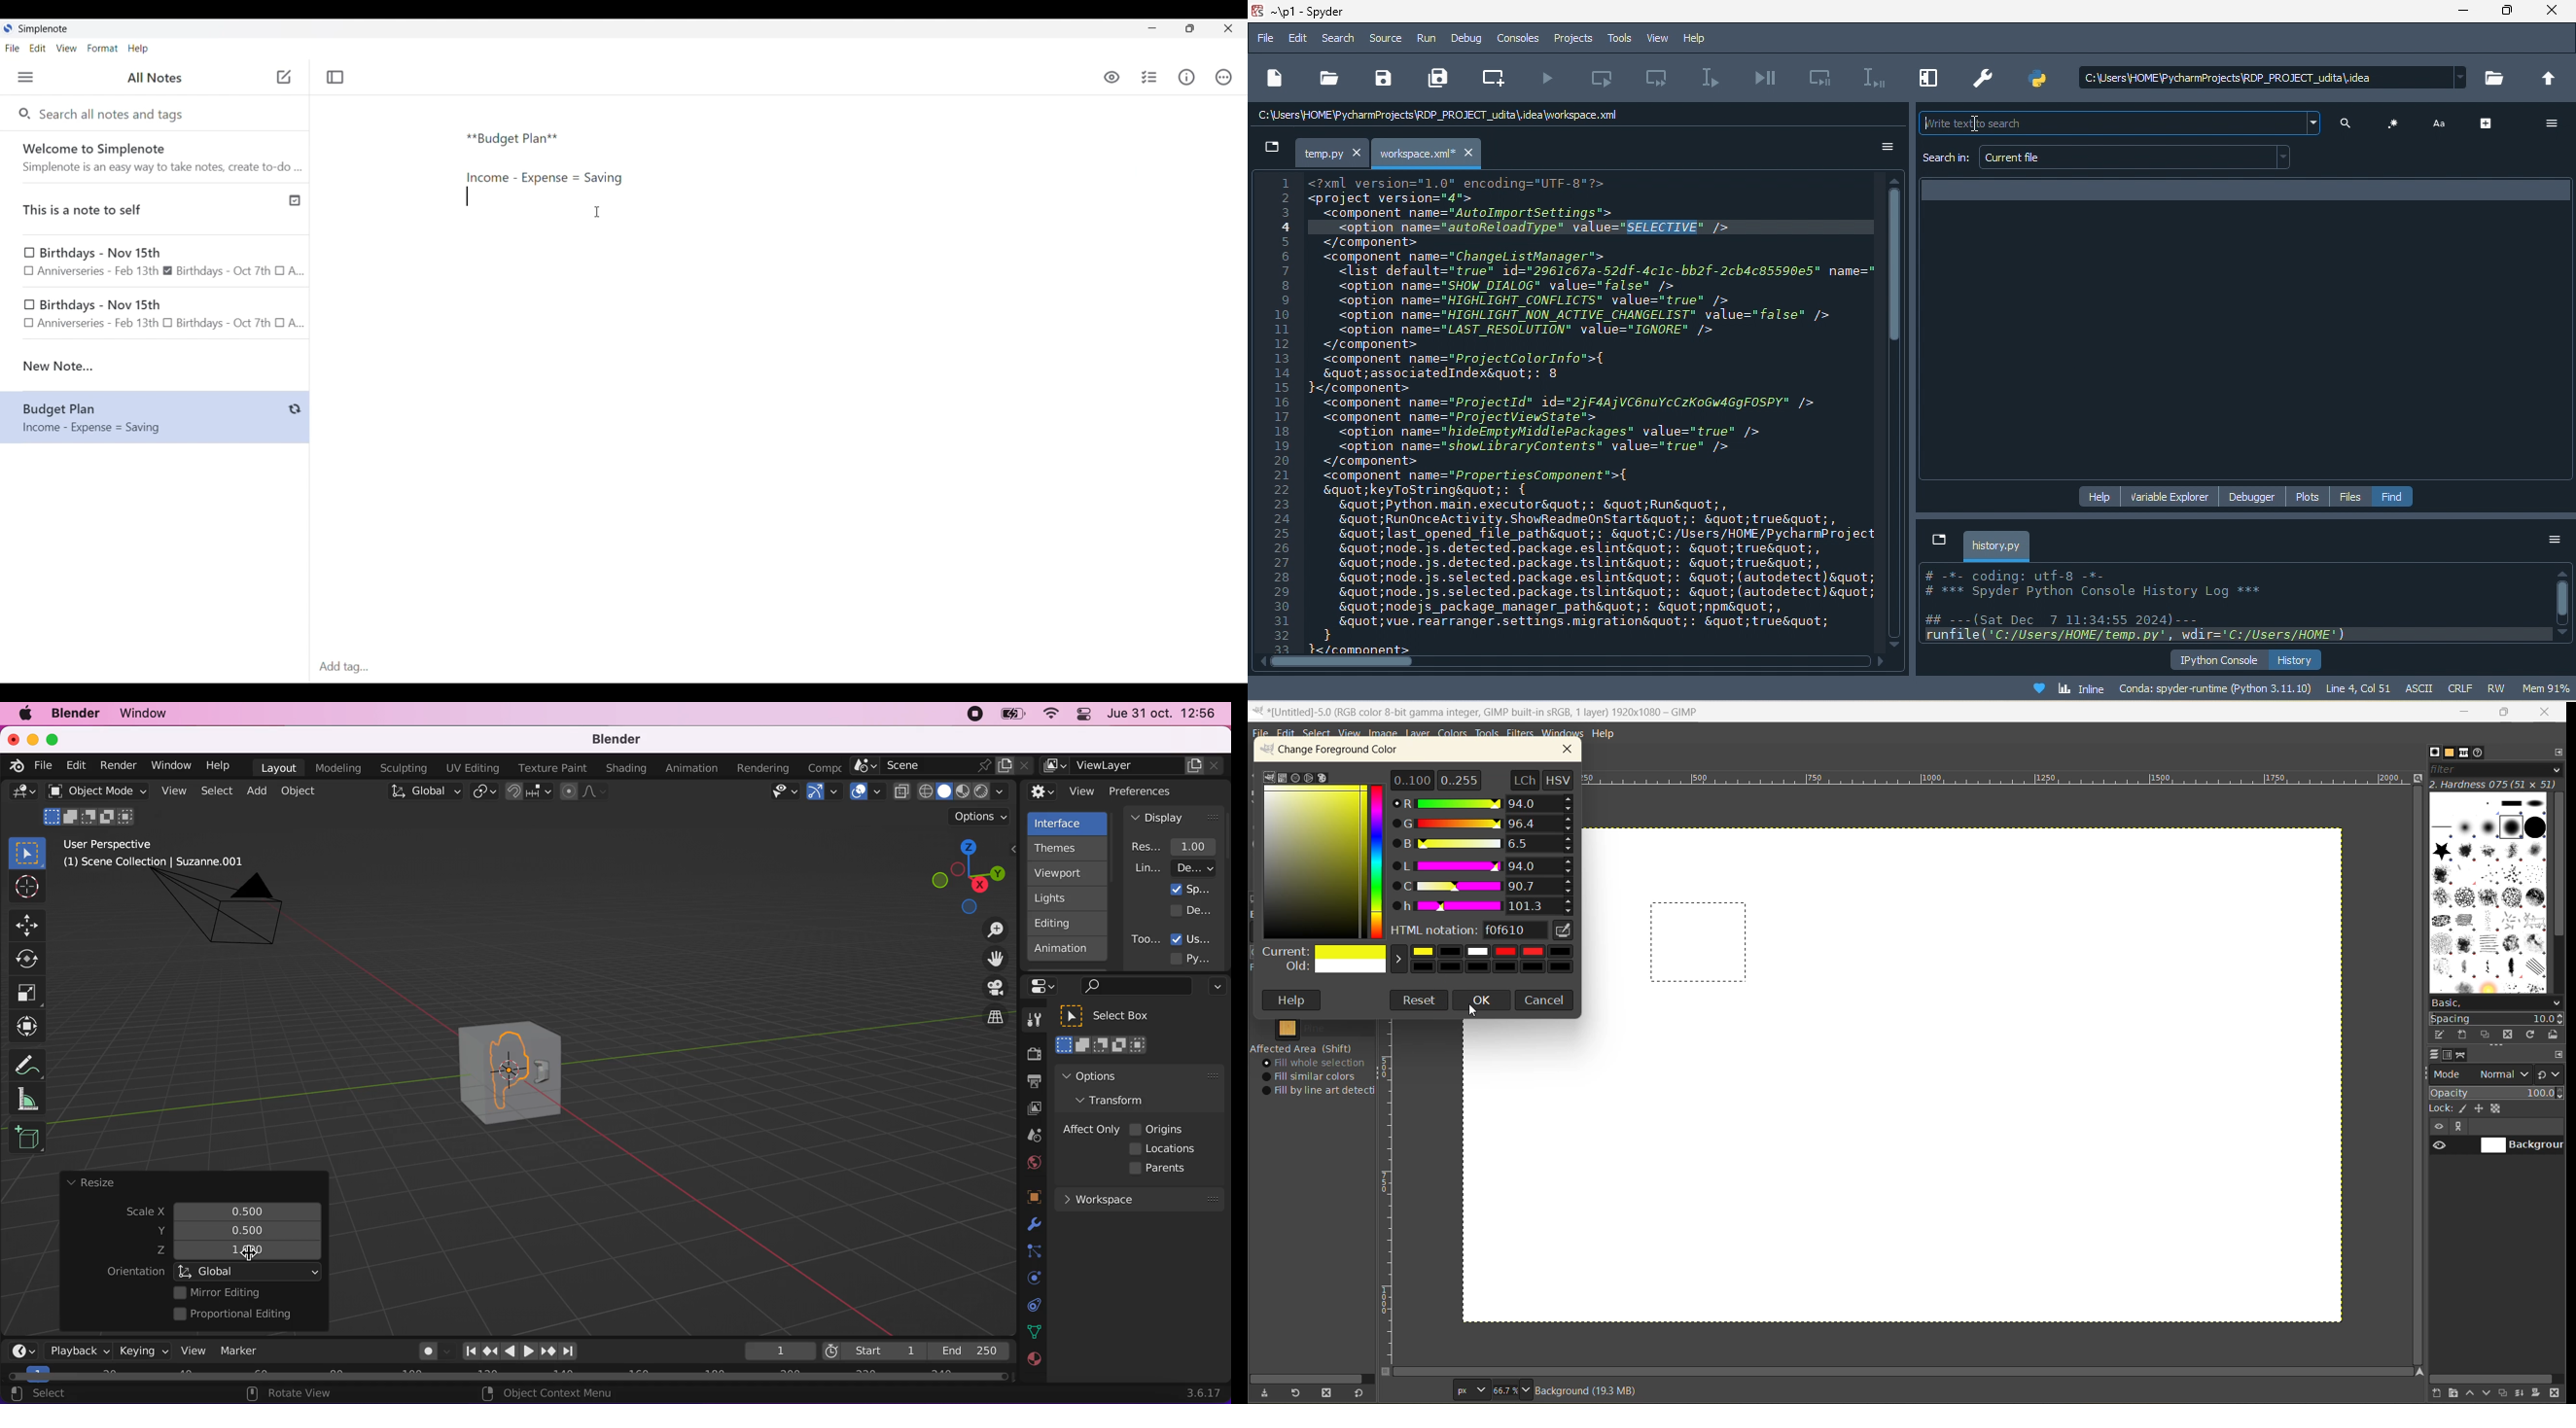 The height and width of the screenshot is (1428, 2576). Describe the element at coordinates (2138, 158) in the screenshot. I see `current file` at that location.